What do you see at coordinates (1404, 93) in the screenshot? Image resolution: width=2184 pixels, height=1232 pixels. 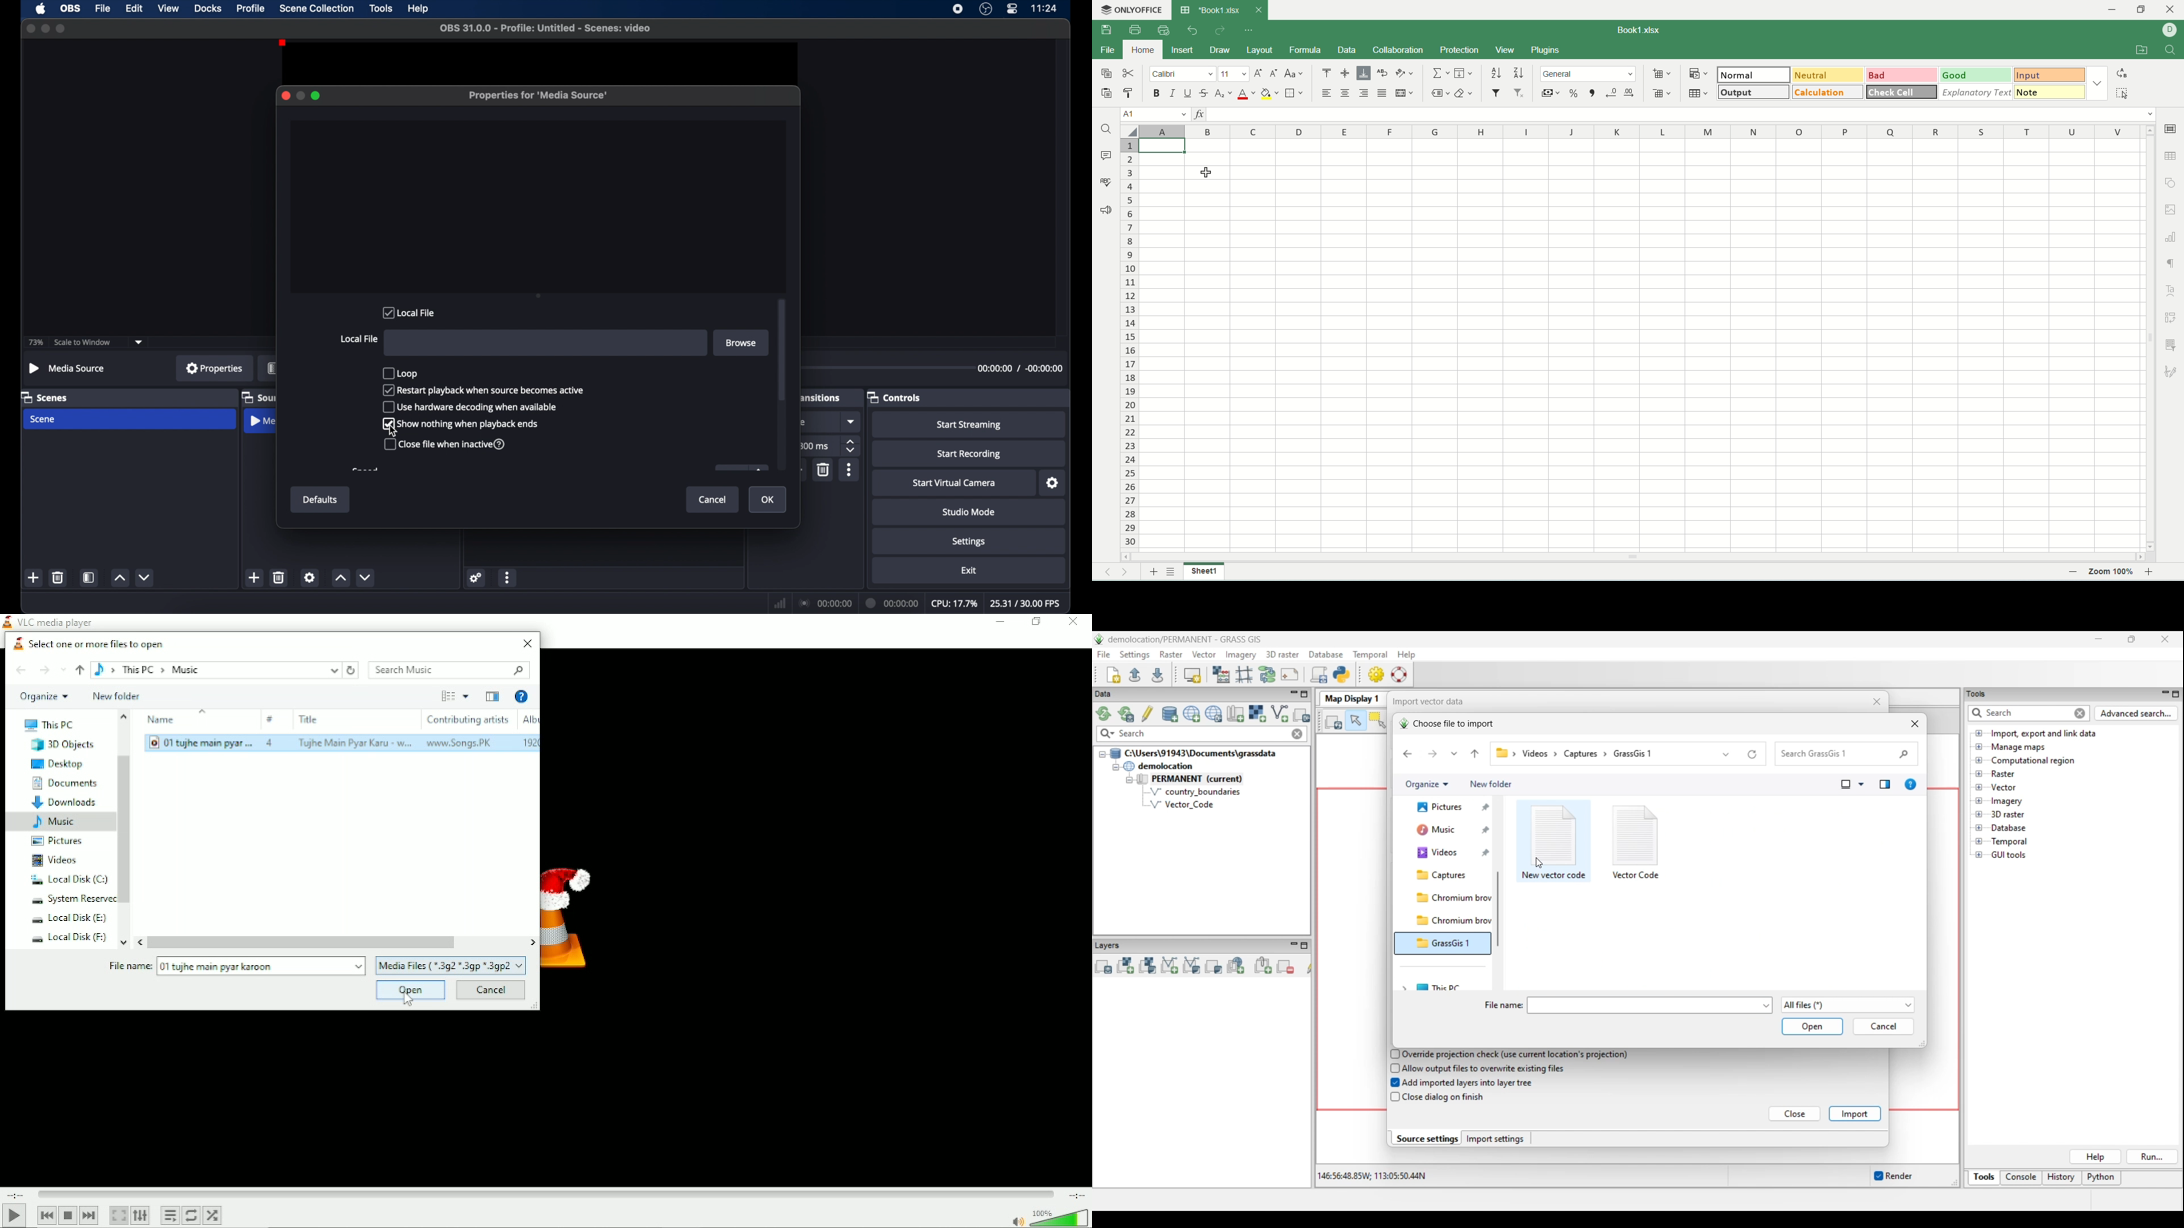 I see `merge and center` at bounding box center [1404, 93].